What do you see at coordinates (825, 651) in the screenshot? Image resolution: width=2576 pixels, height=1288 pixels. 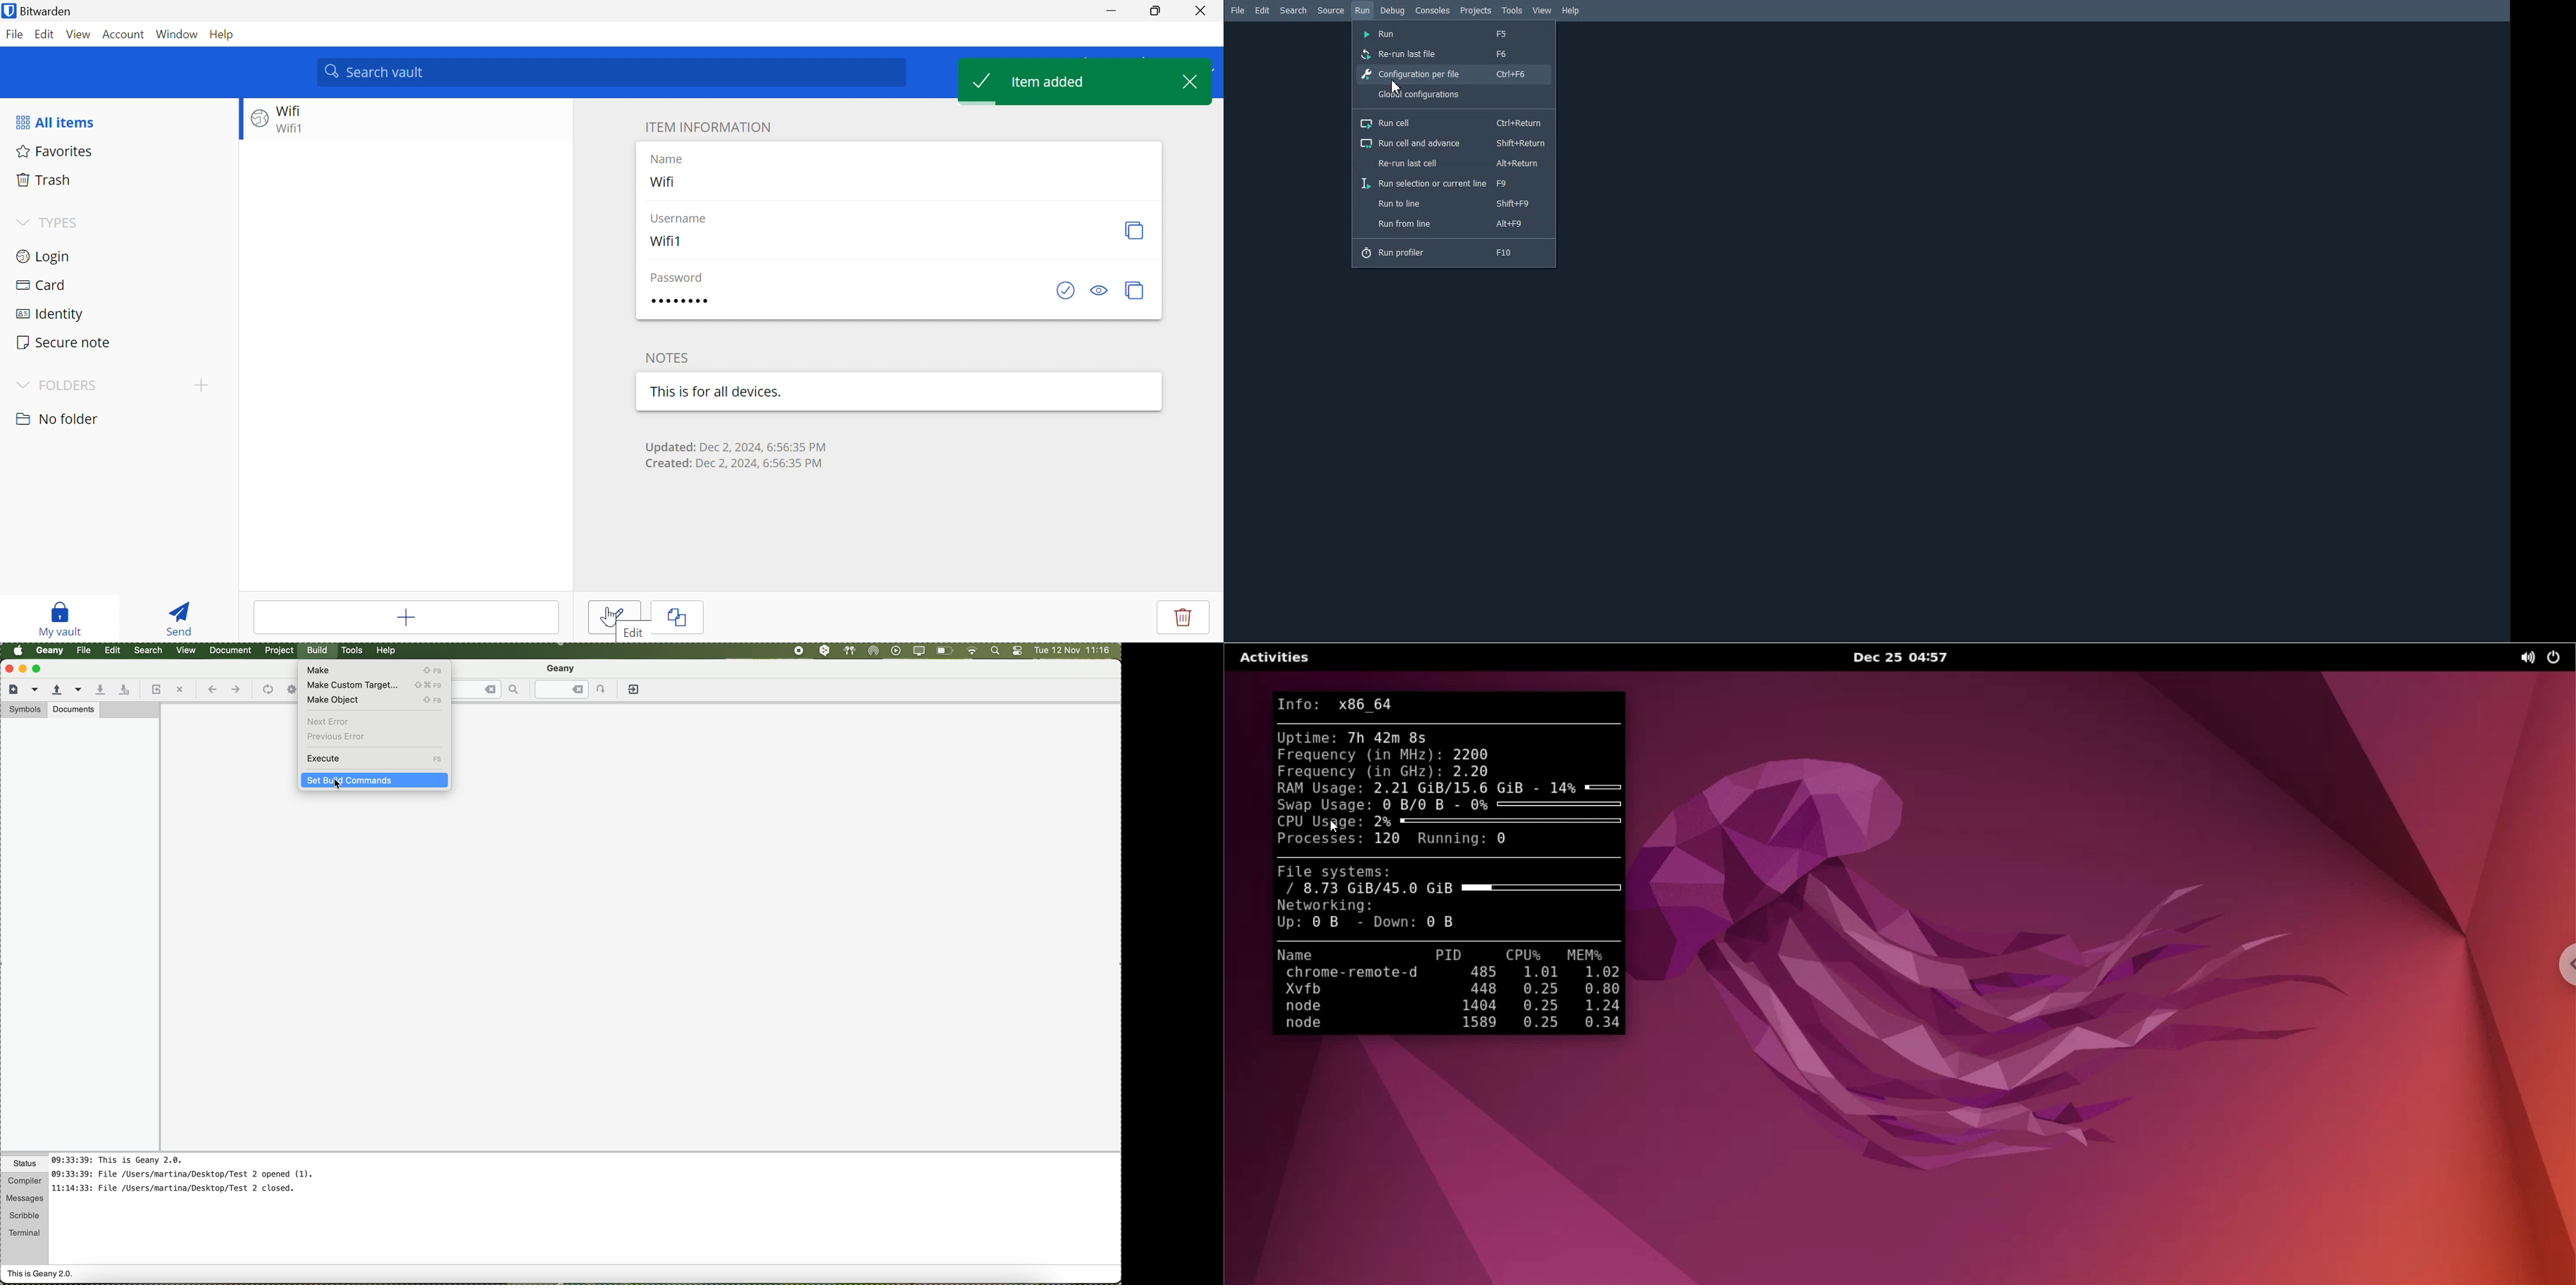 I see `DeepL` at bounding box center [825, 651].